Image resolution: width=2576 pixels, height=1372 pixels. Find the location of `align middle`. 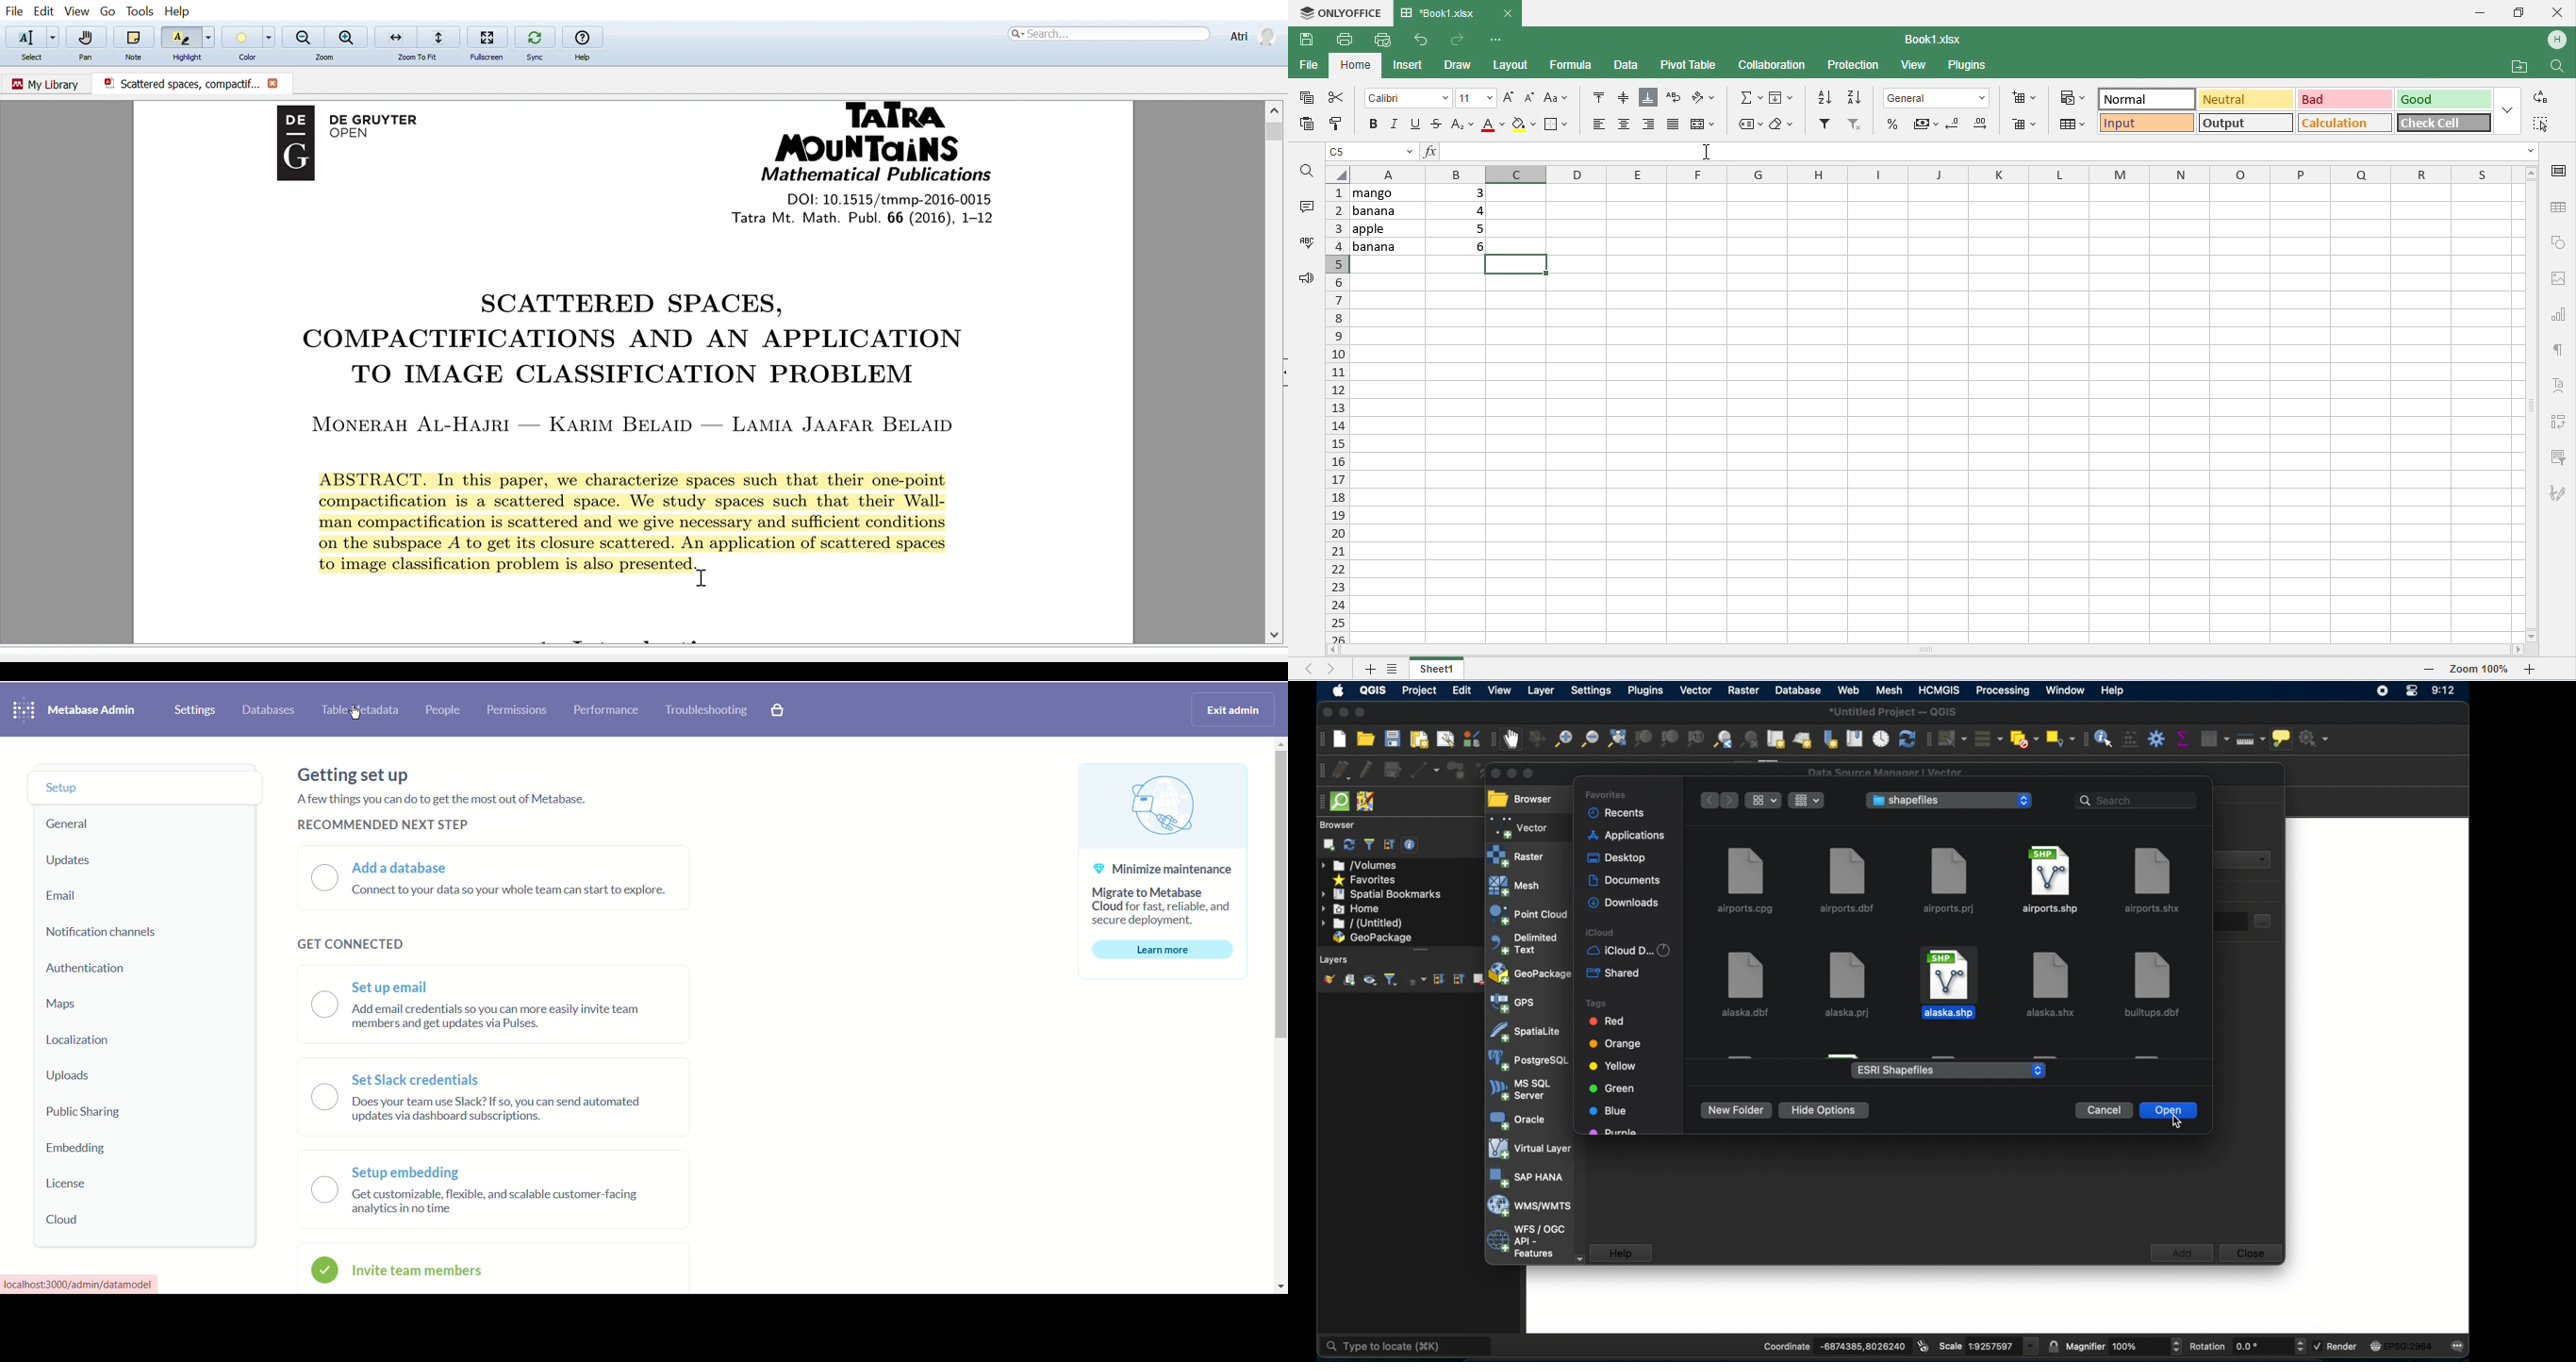

align middle is located at coordinates (1626, 98).